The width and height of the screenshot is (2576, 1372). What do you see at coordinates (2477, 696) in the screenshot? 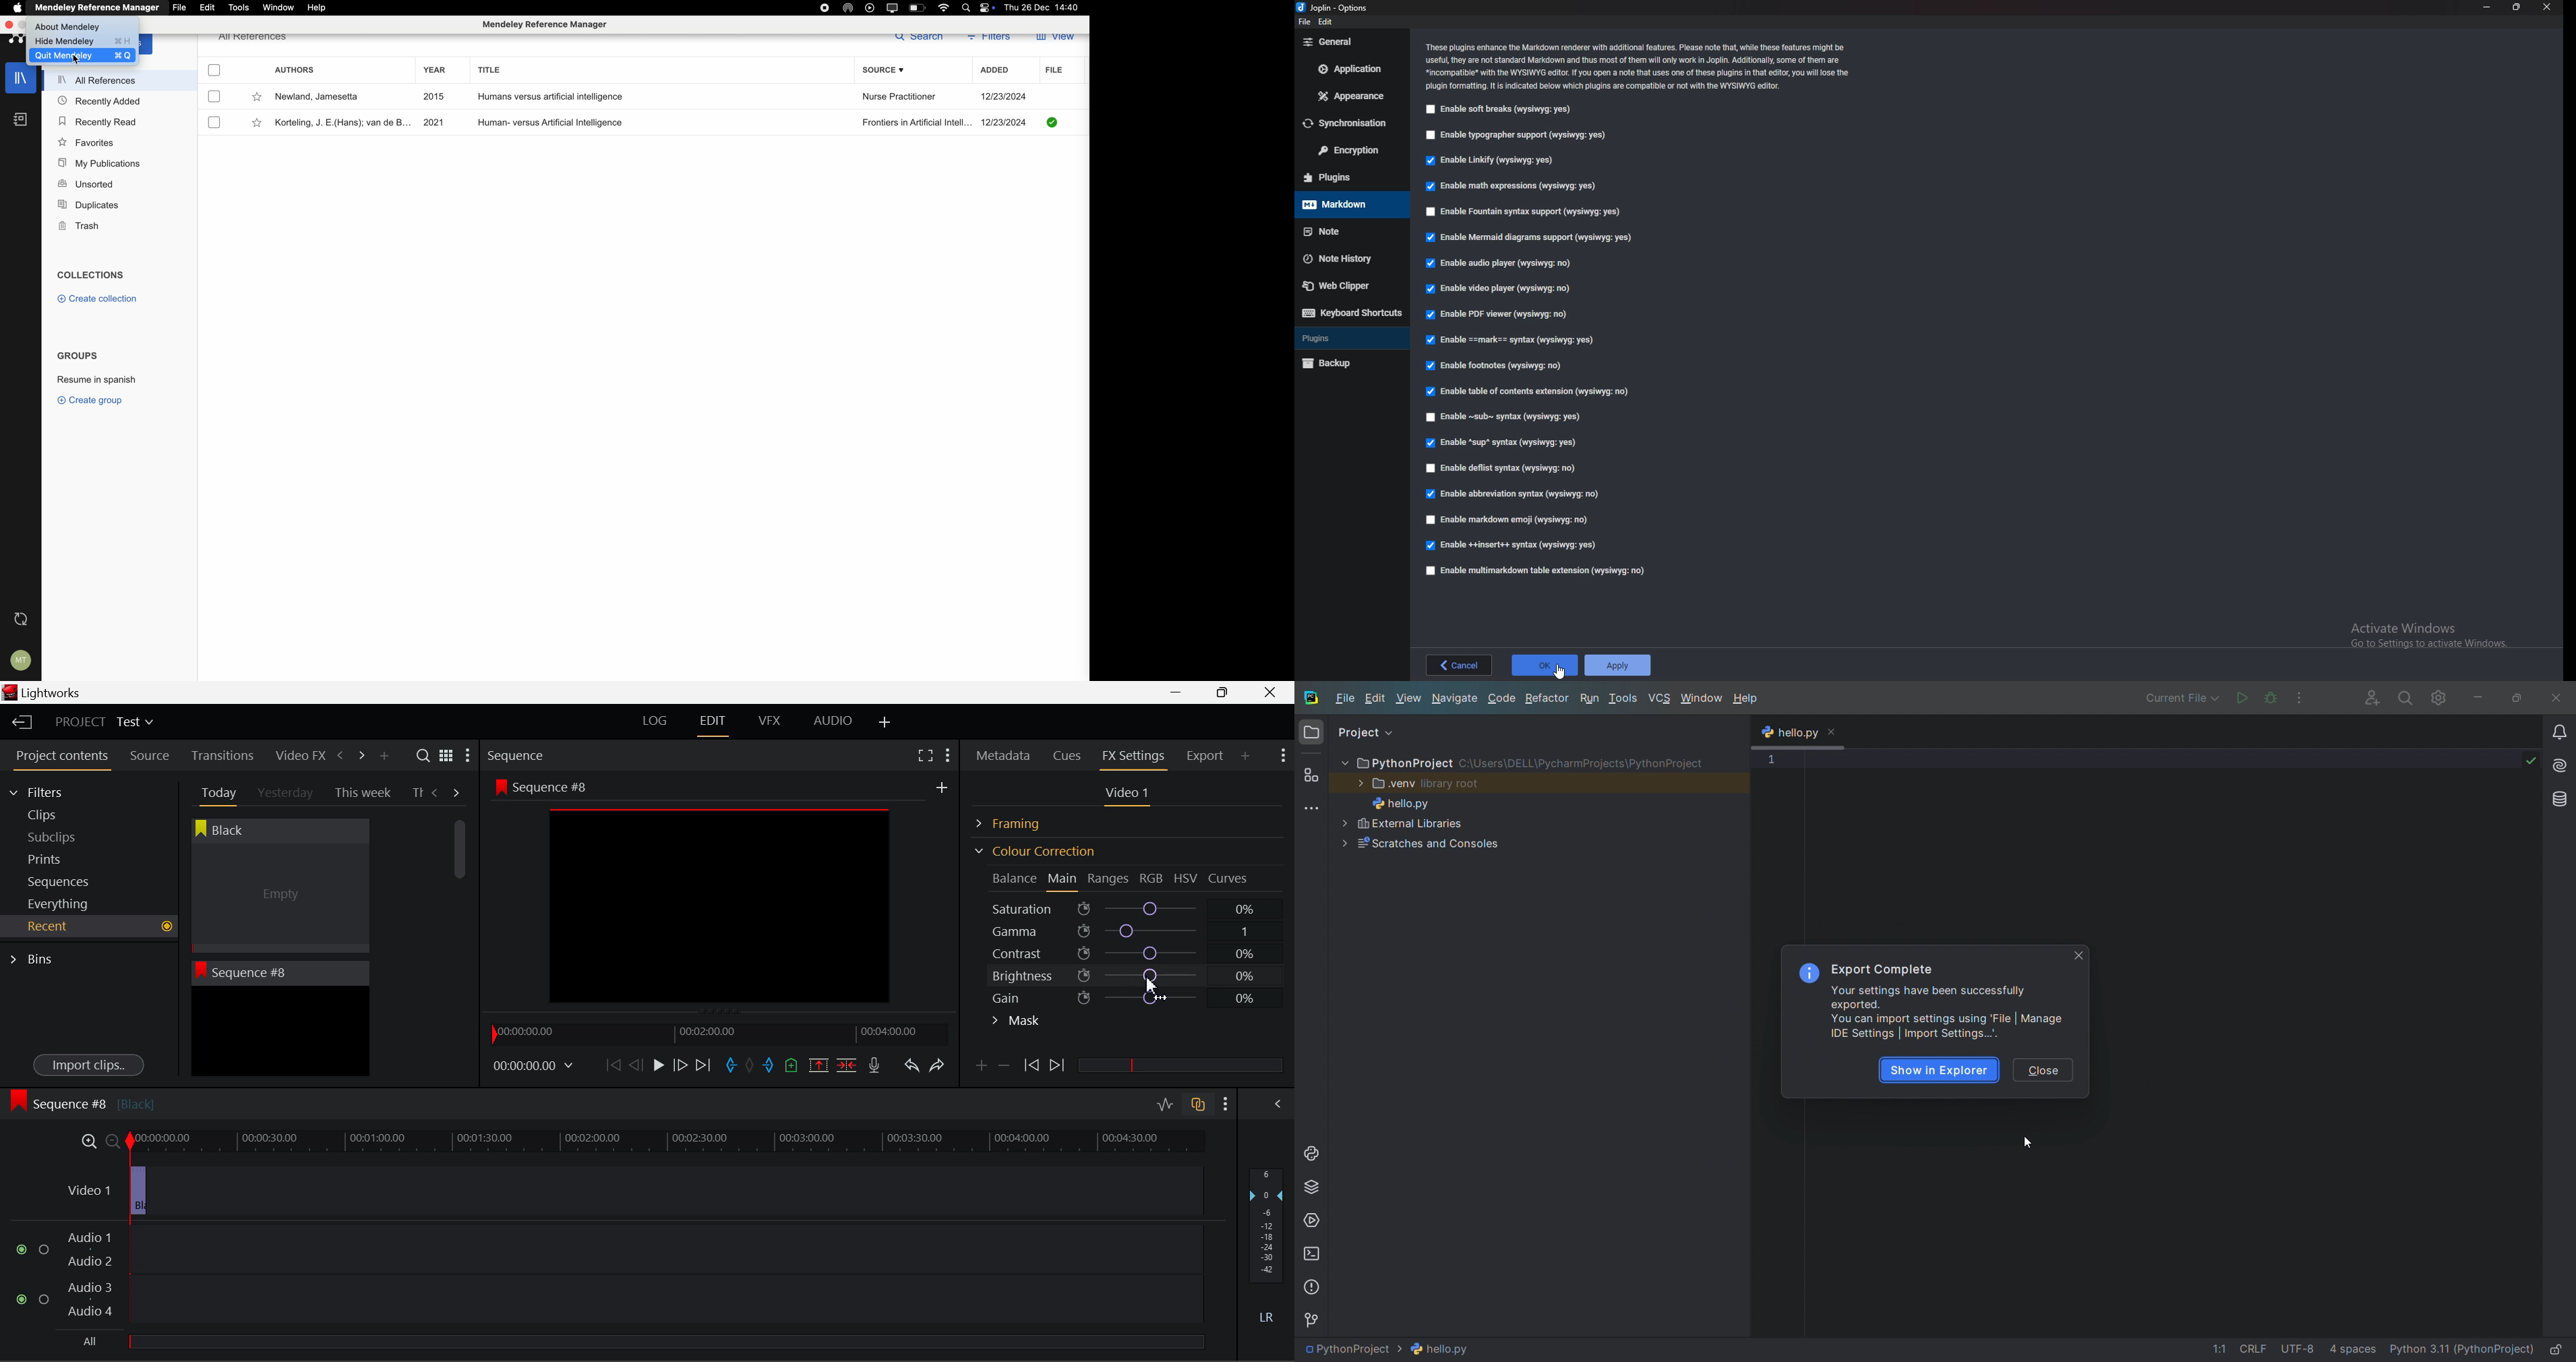
I see `minimize` at bounding box center [2477, 696].